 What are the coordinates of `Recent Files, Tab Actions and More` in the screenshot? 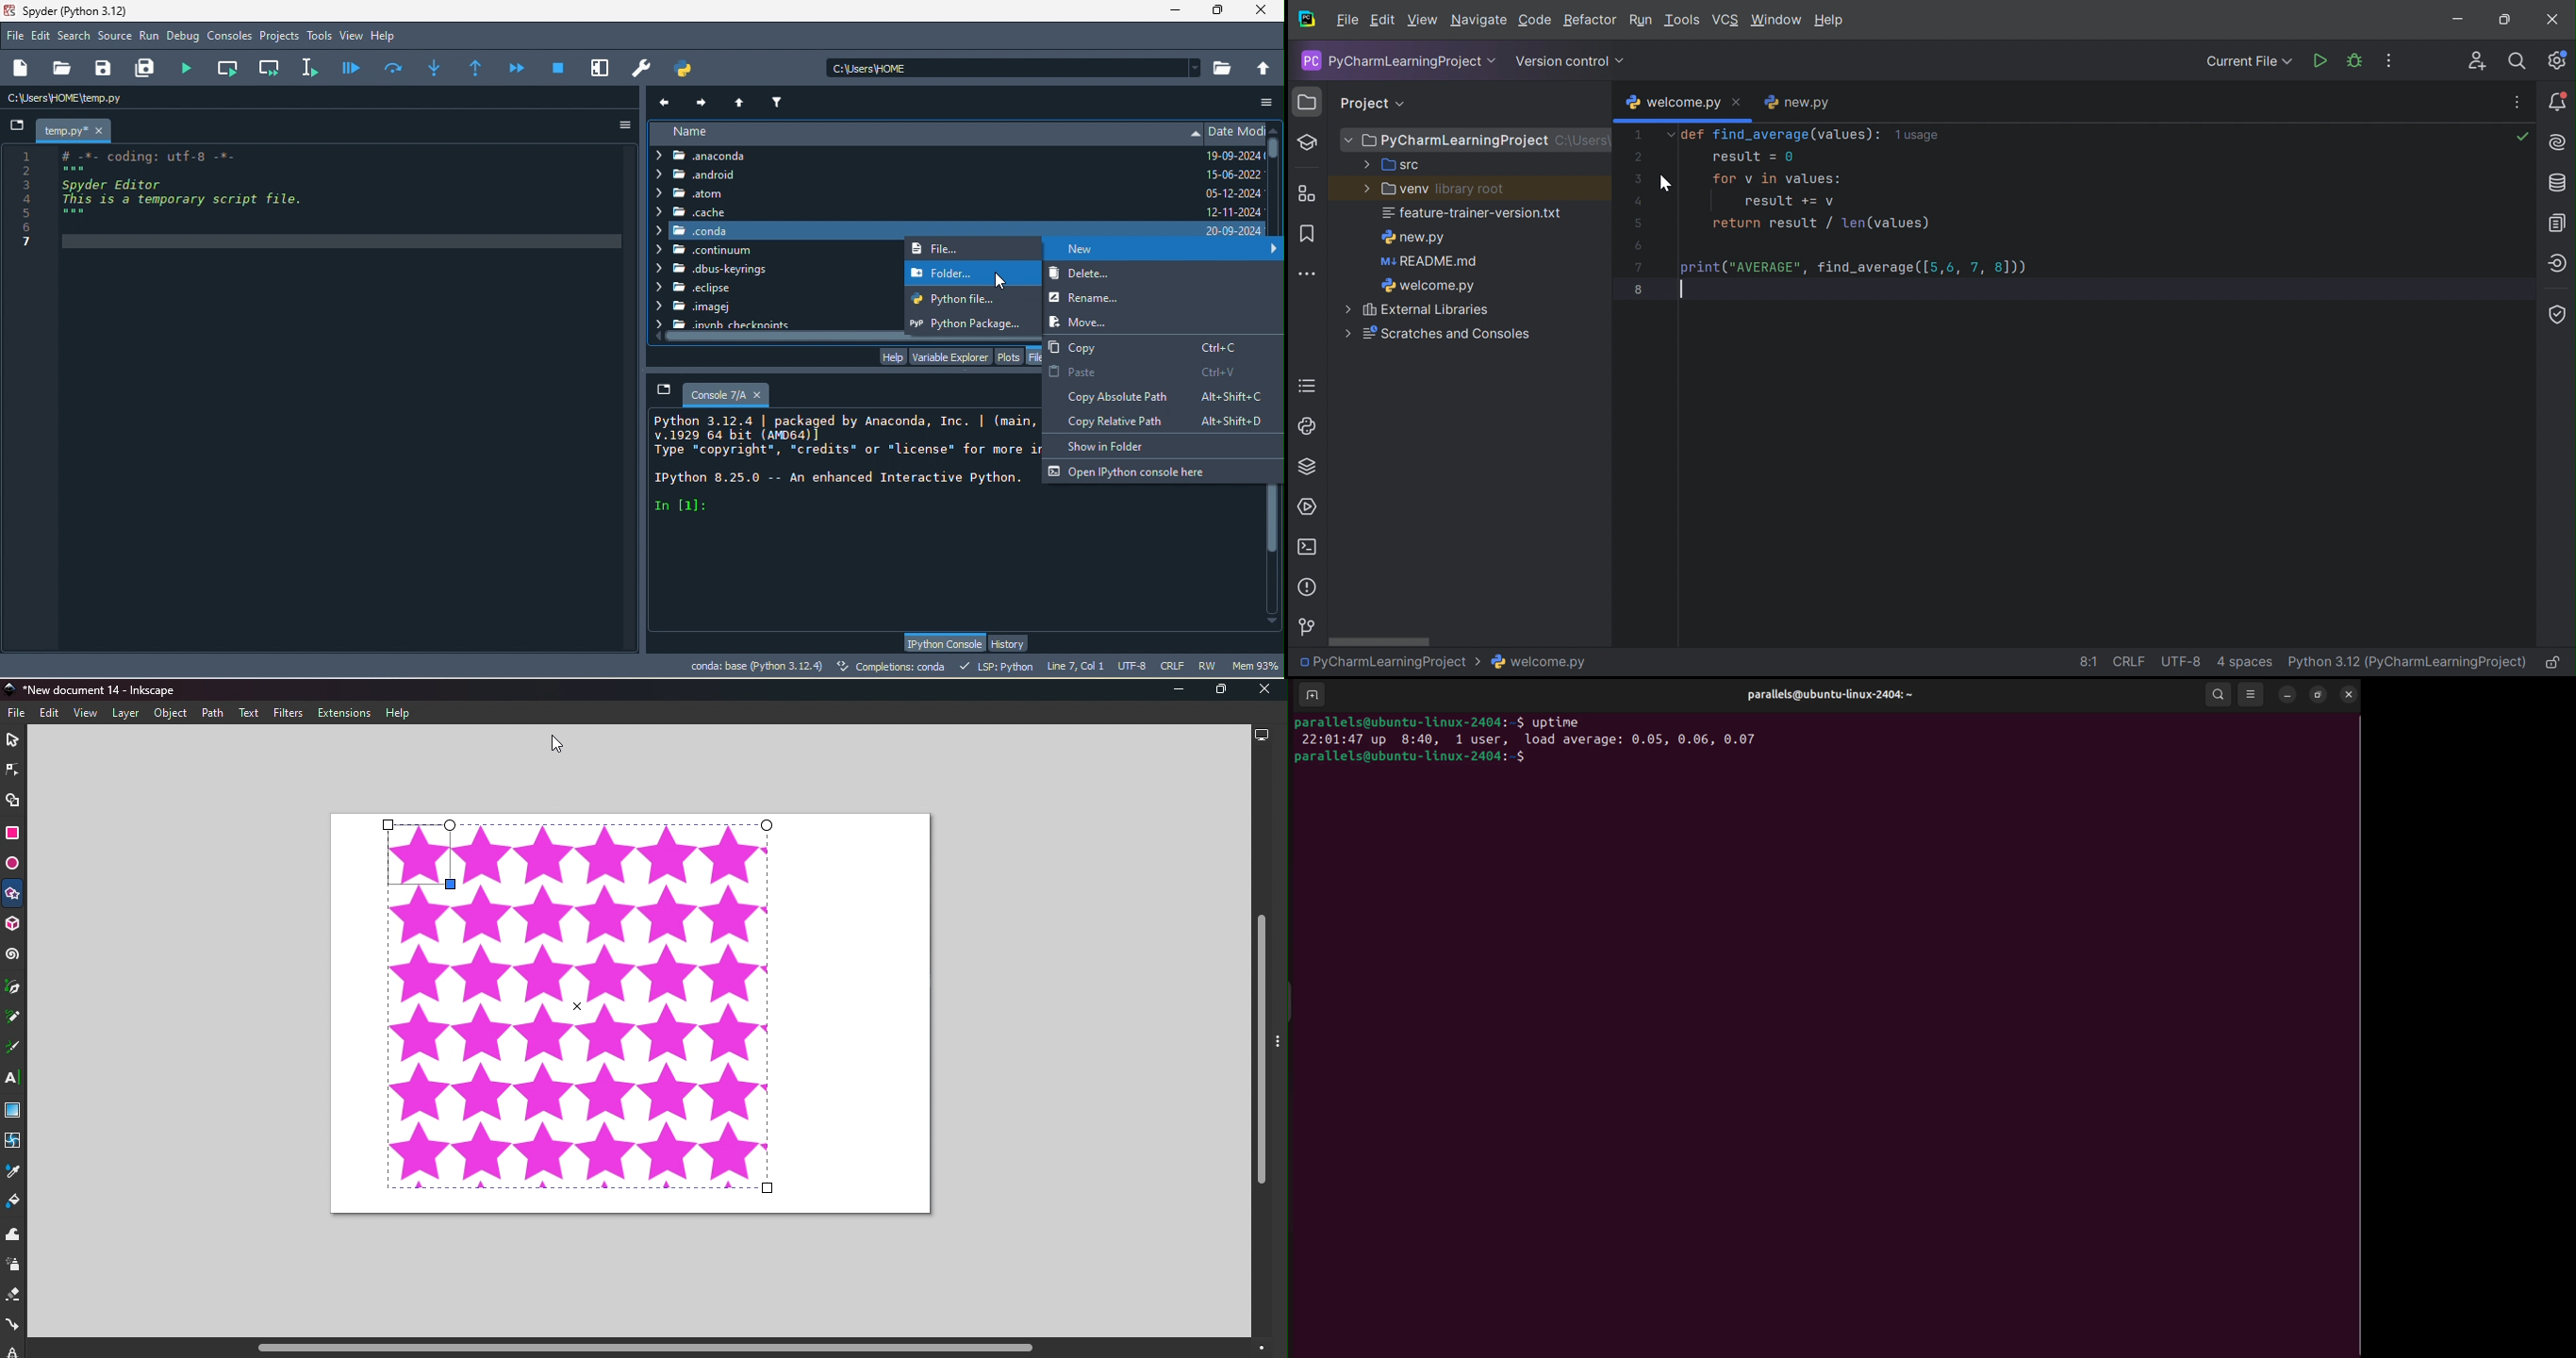 It's located at (2518, 103).